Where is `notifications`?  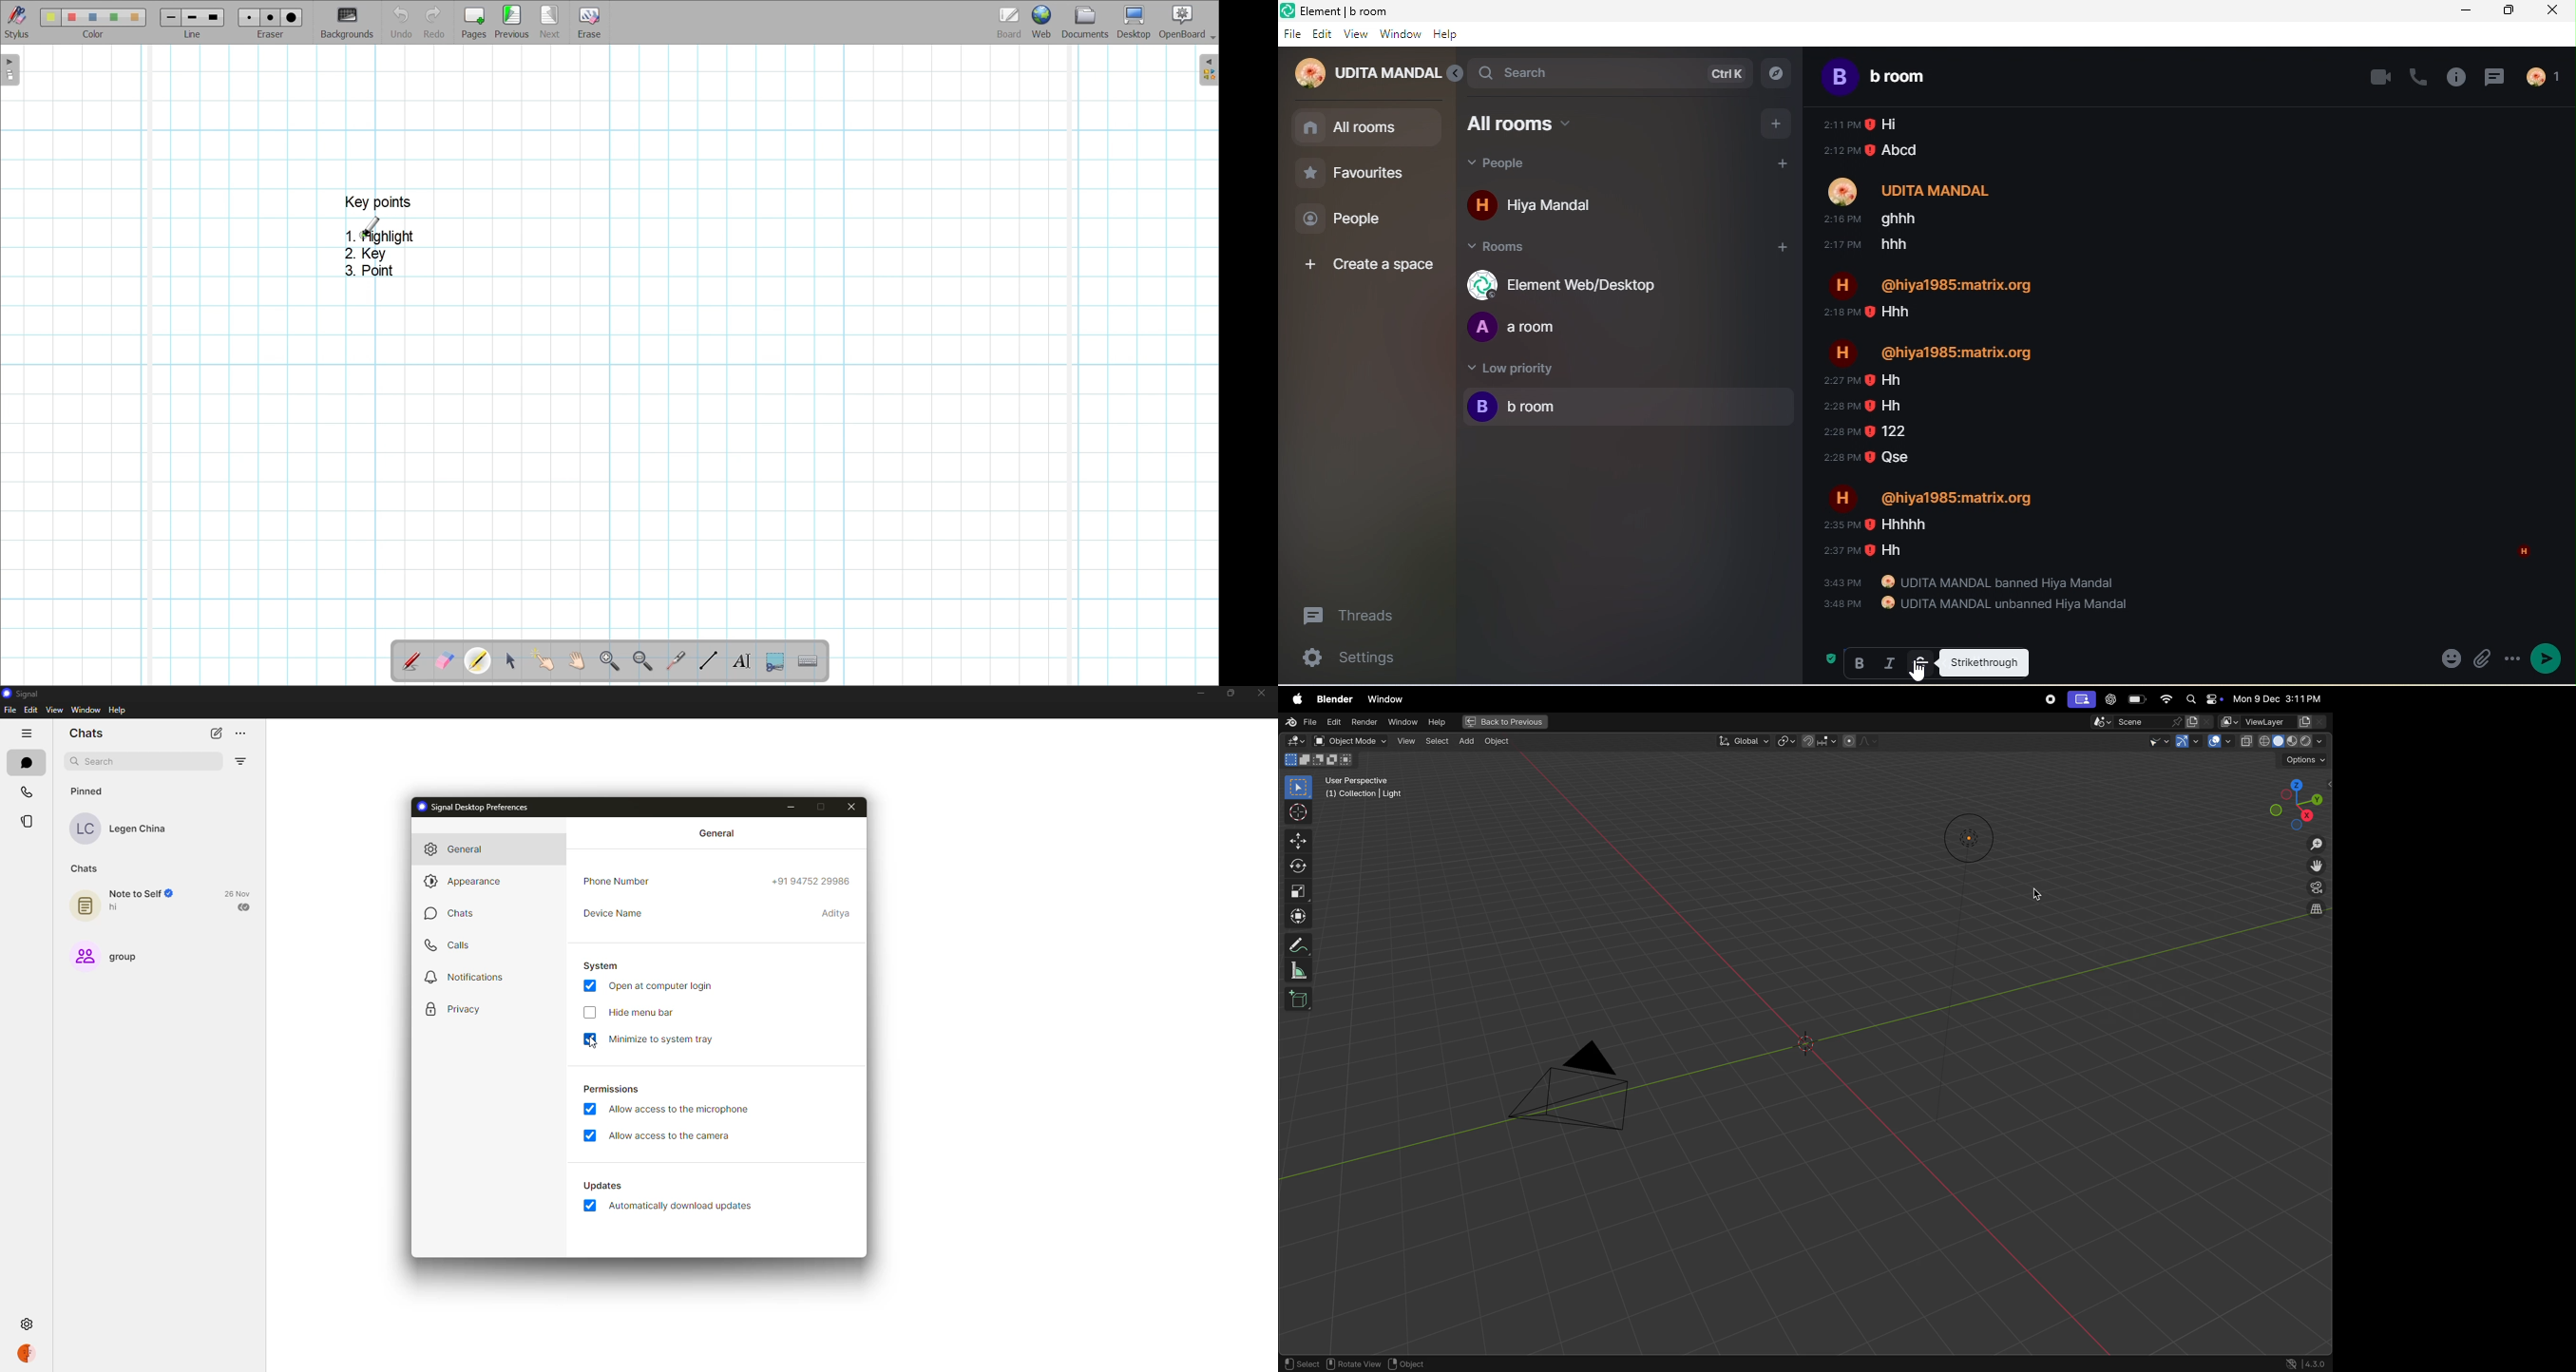 notifications is located at coordinates (462, 976).